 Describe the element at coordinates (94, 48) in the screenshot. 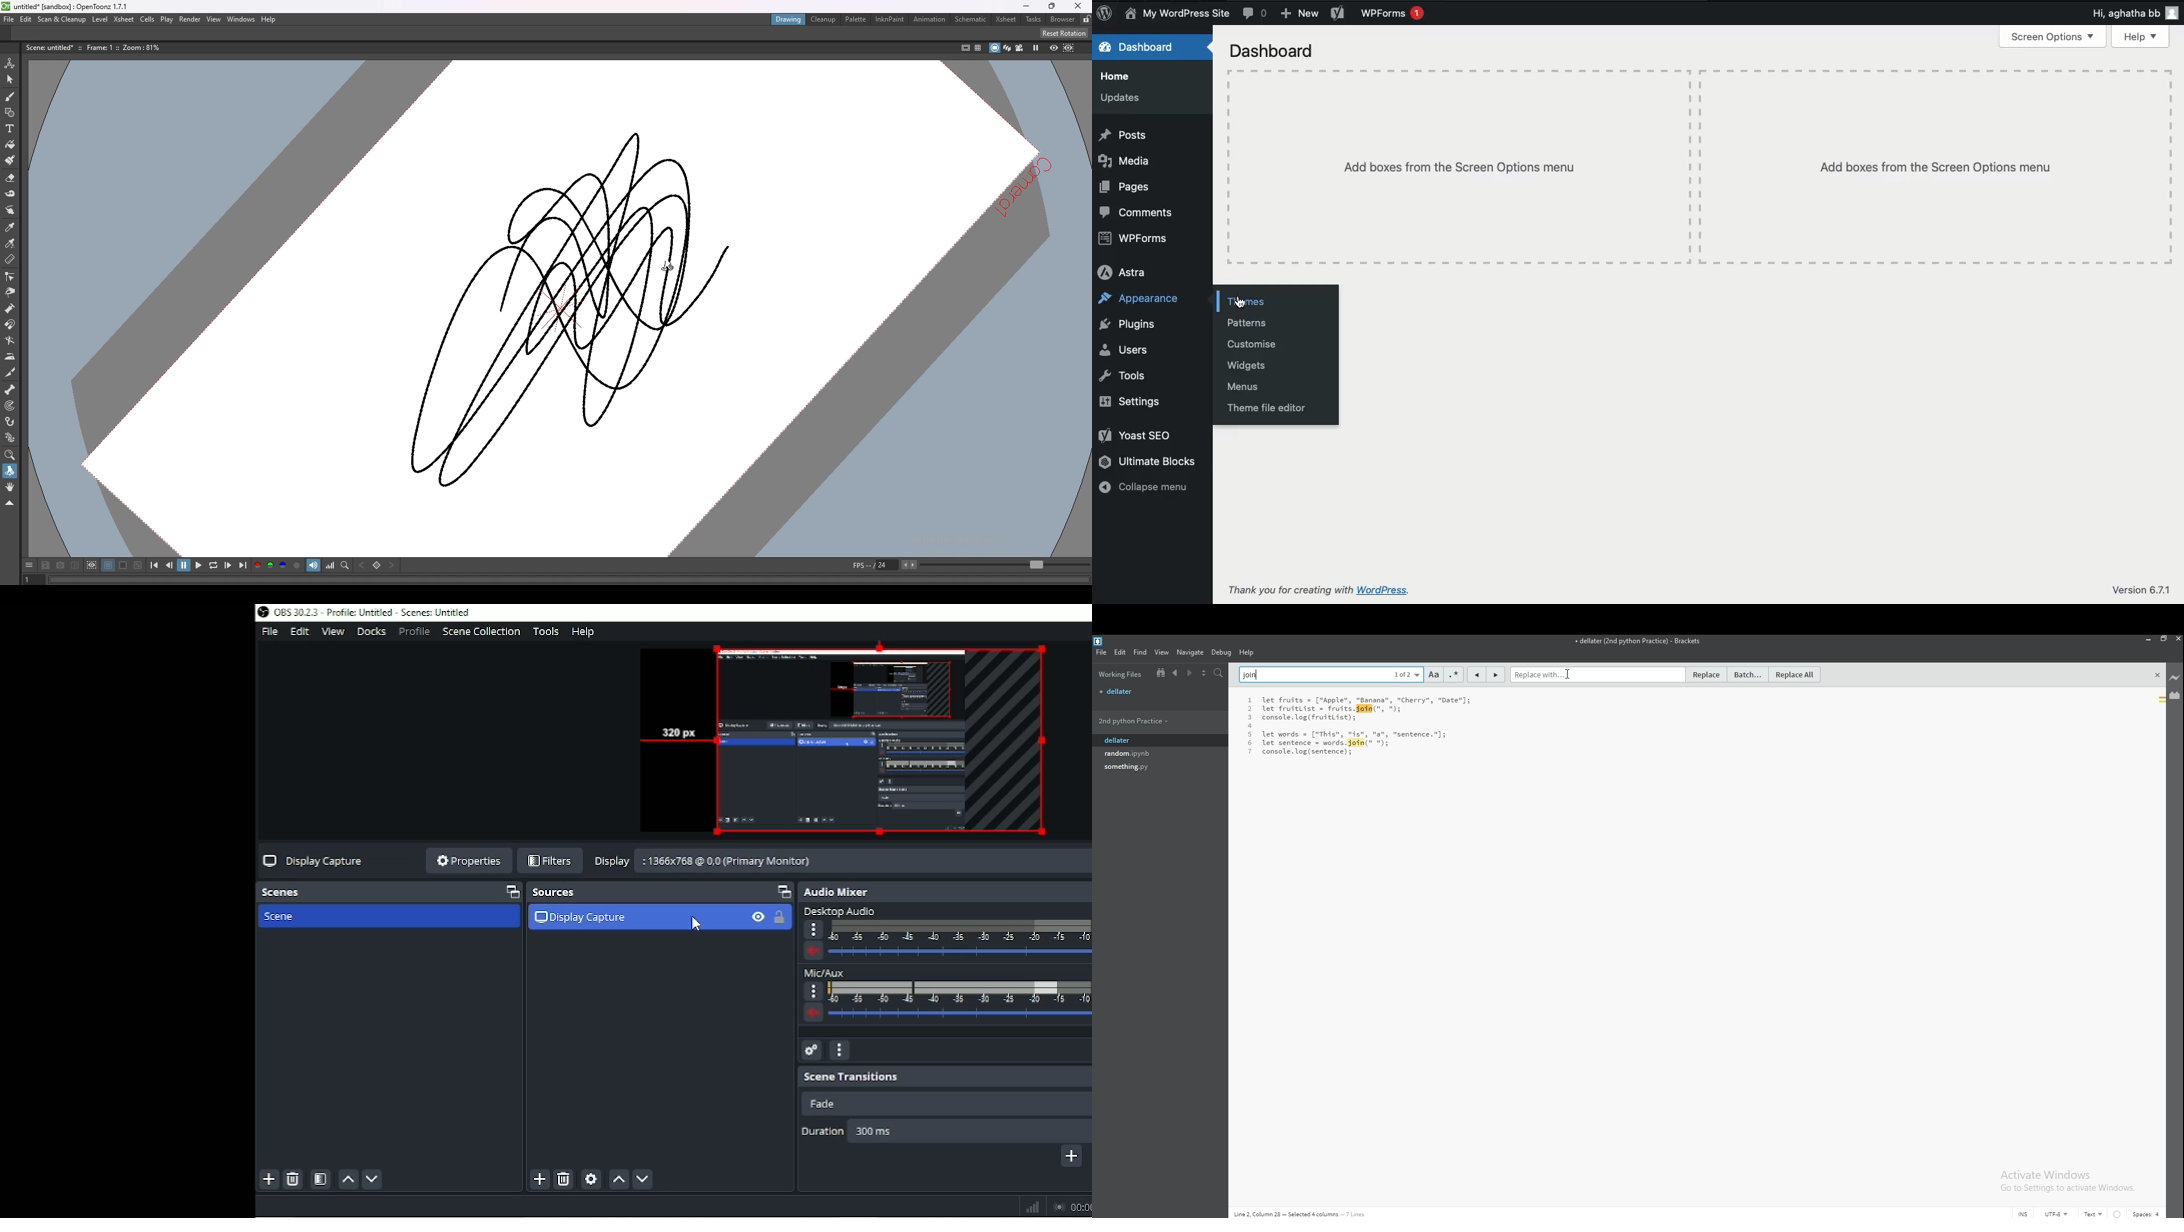

I see `description` at that location.